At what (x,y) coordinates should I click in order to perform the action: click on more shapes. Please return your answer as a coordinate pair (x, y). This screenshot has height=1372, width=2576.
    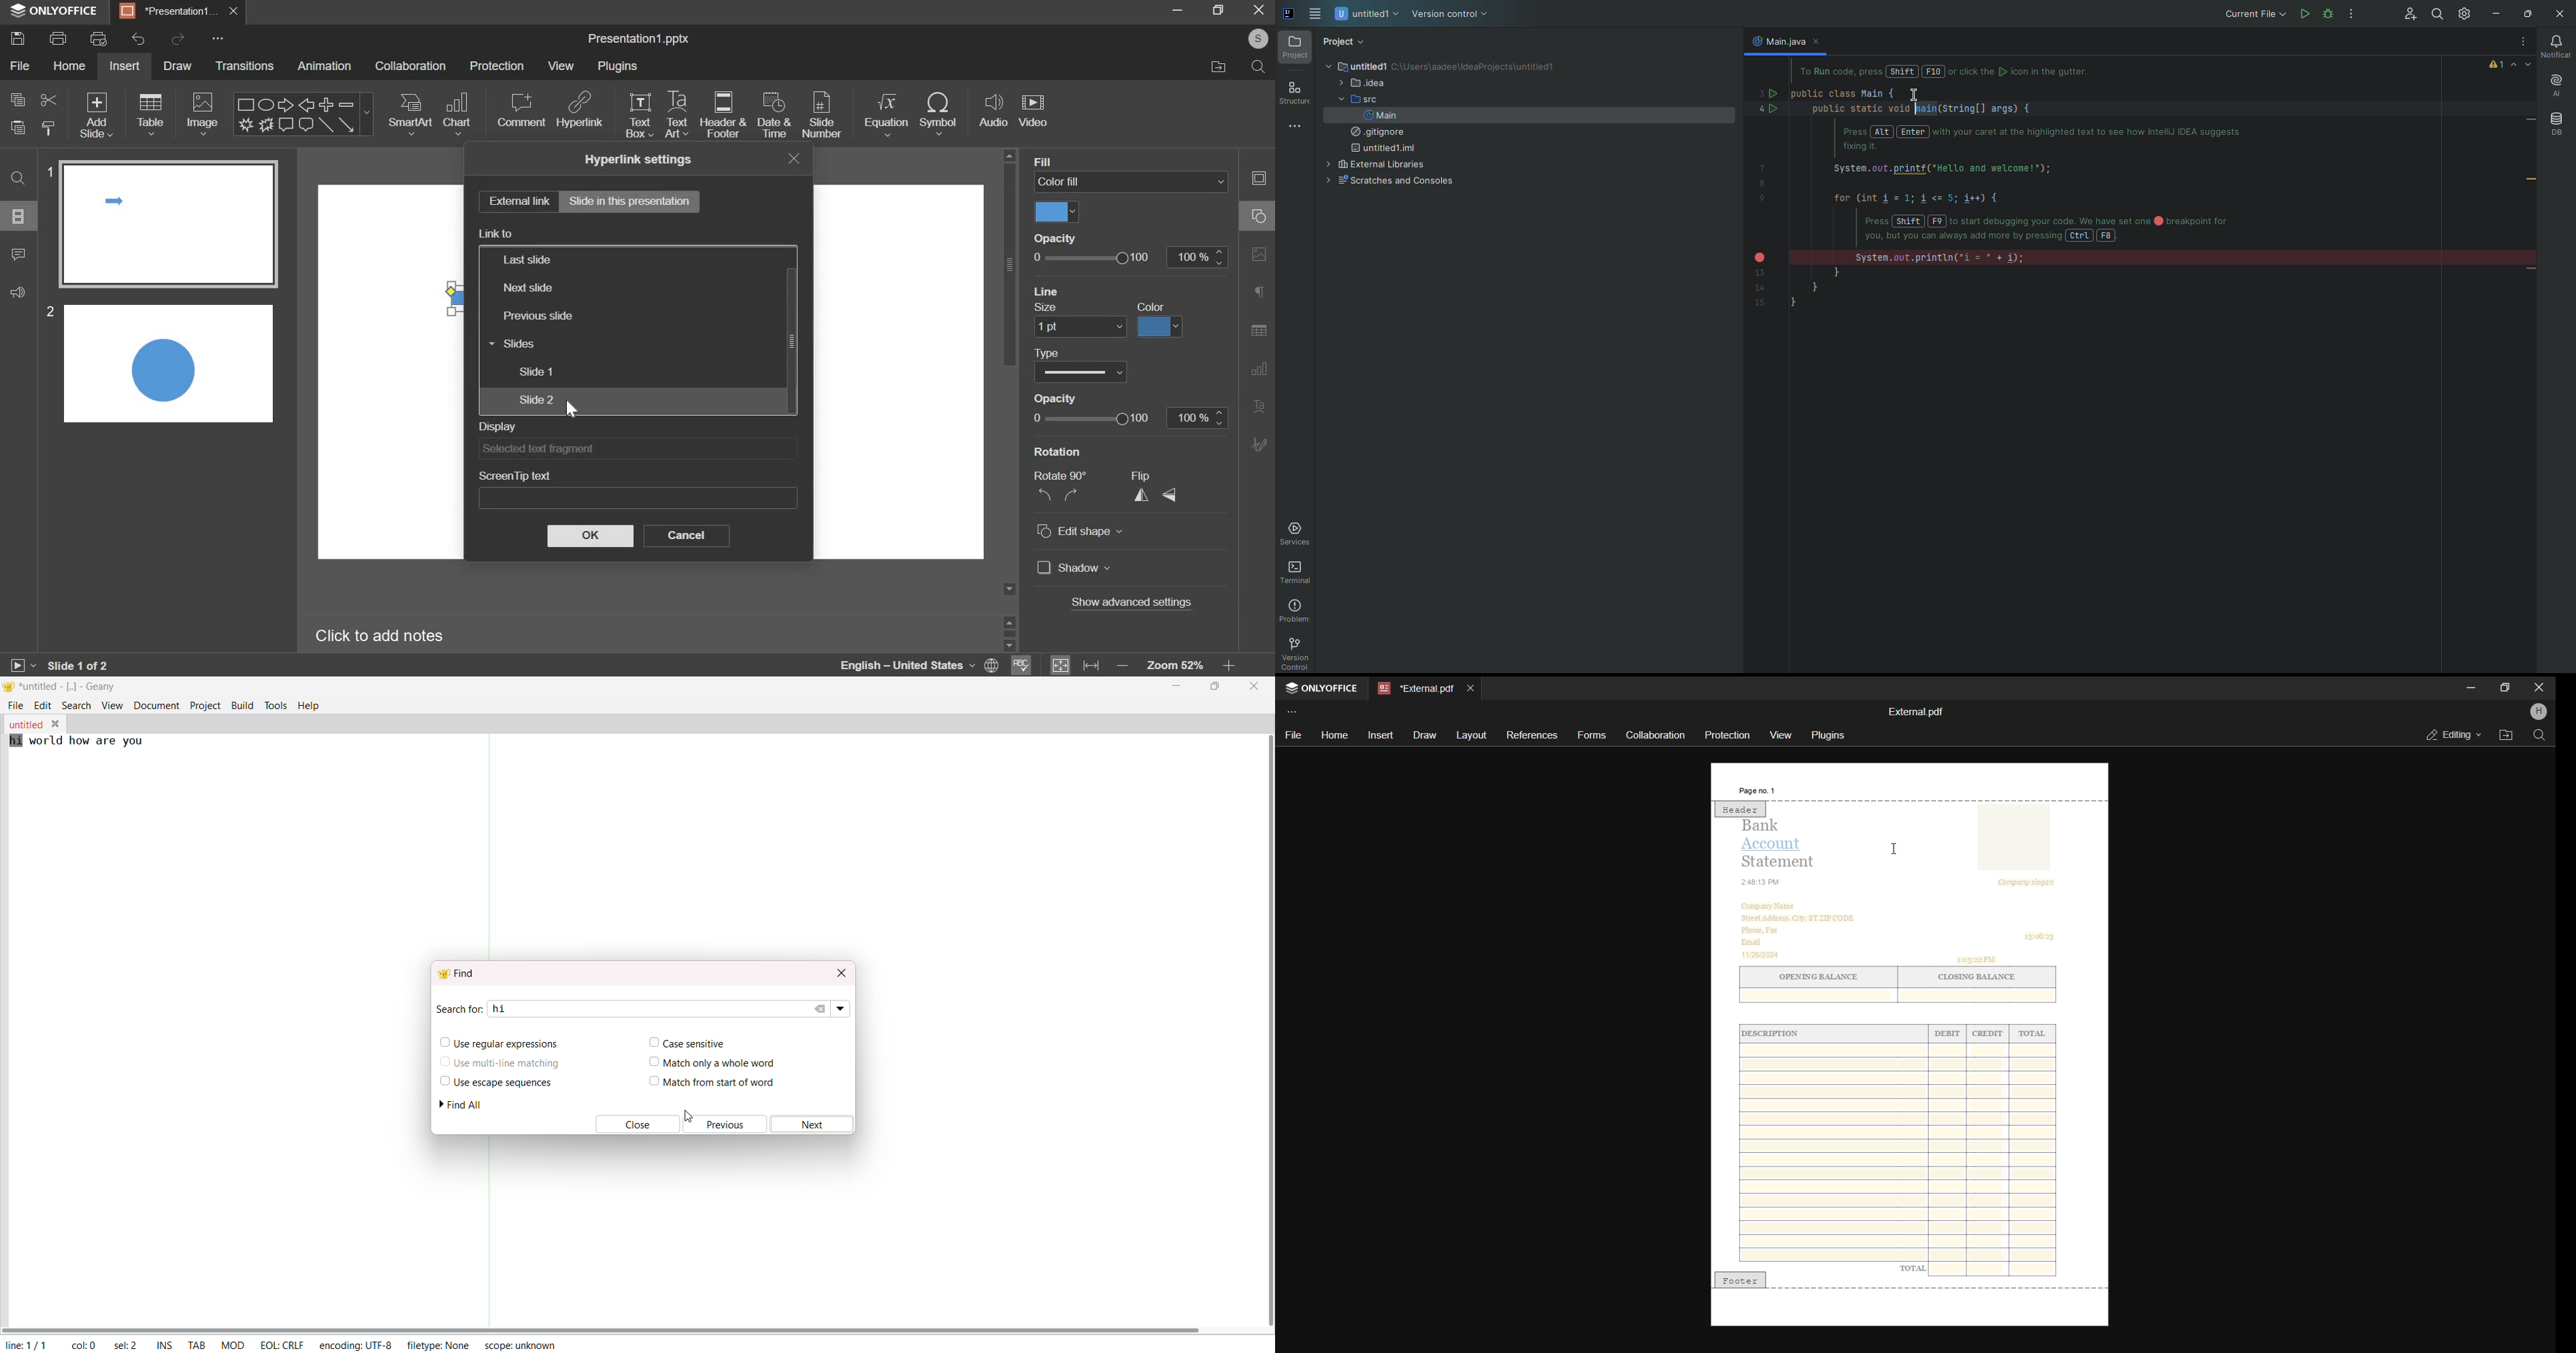
    Looking at the image, I should click on (368, 112).